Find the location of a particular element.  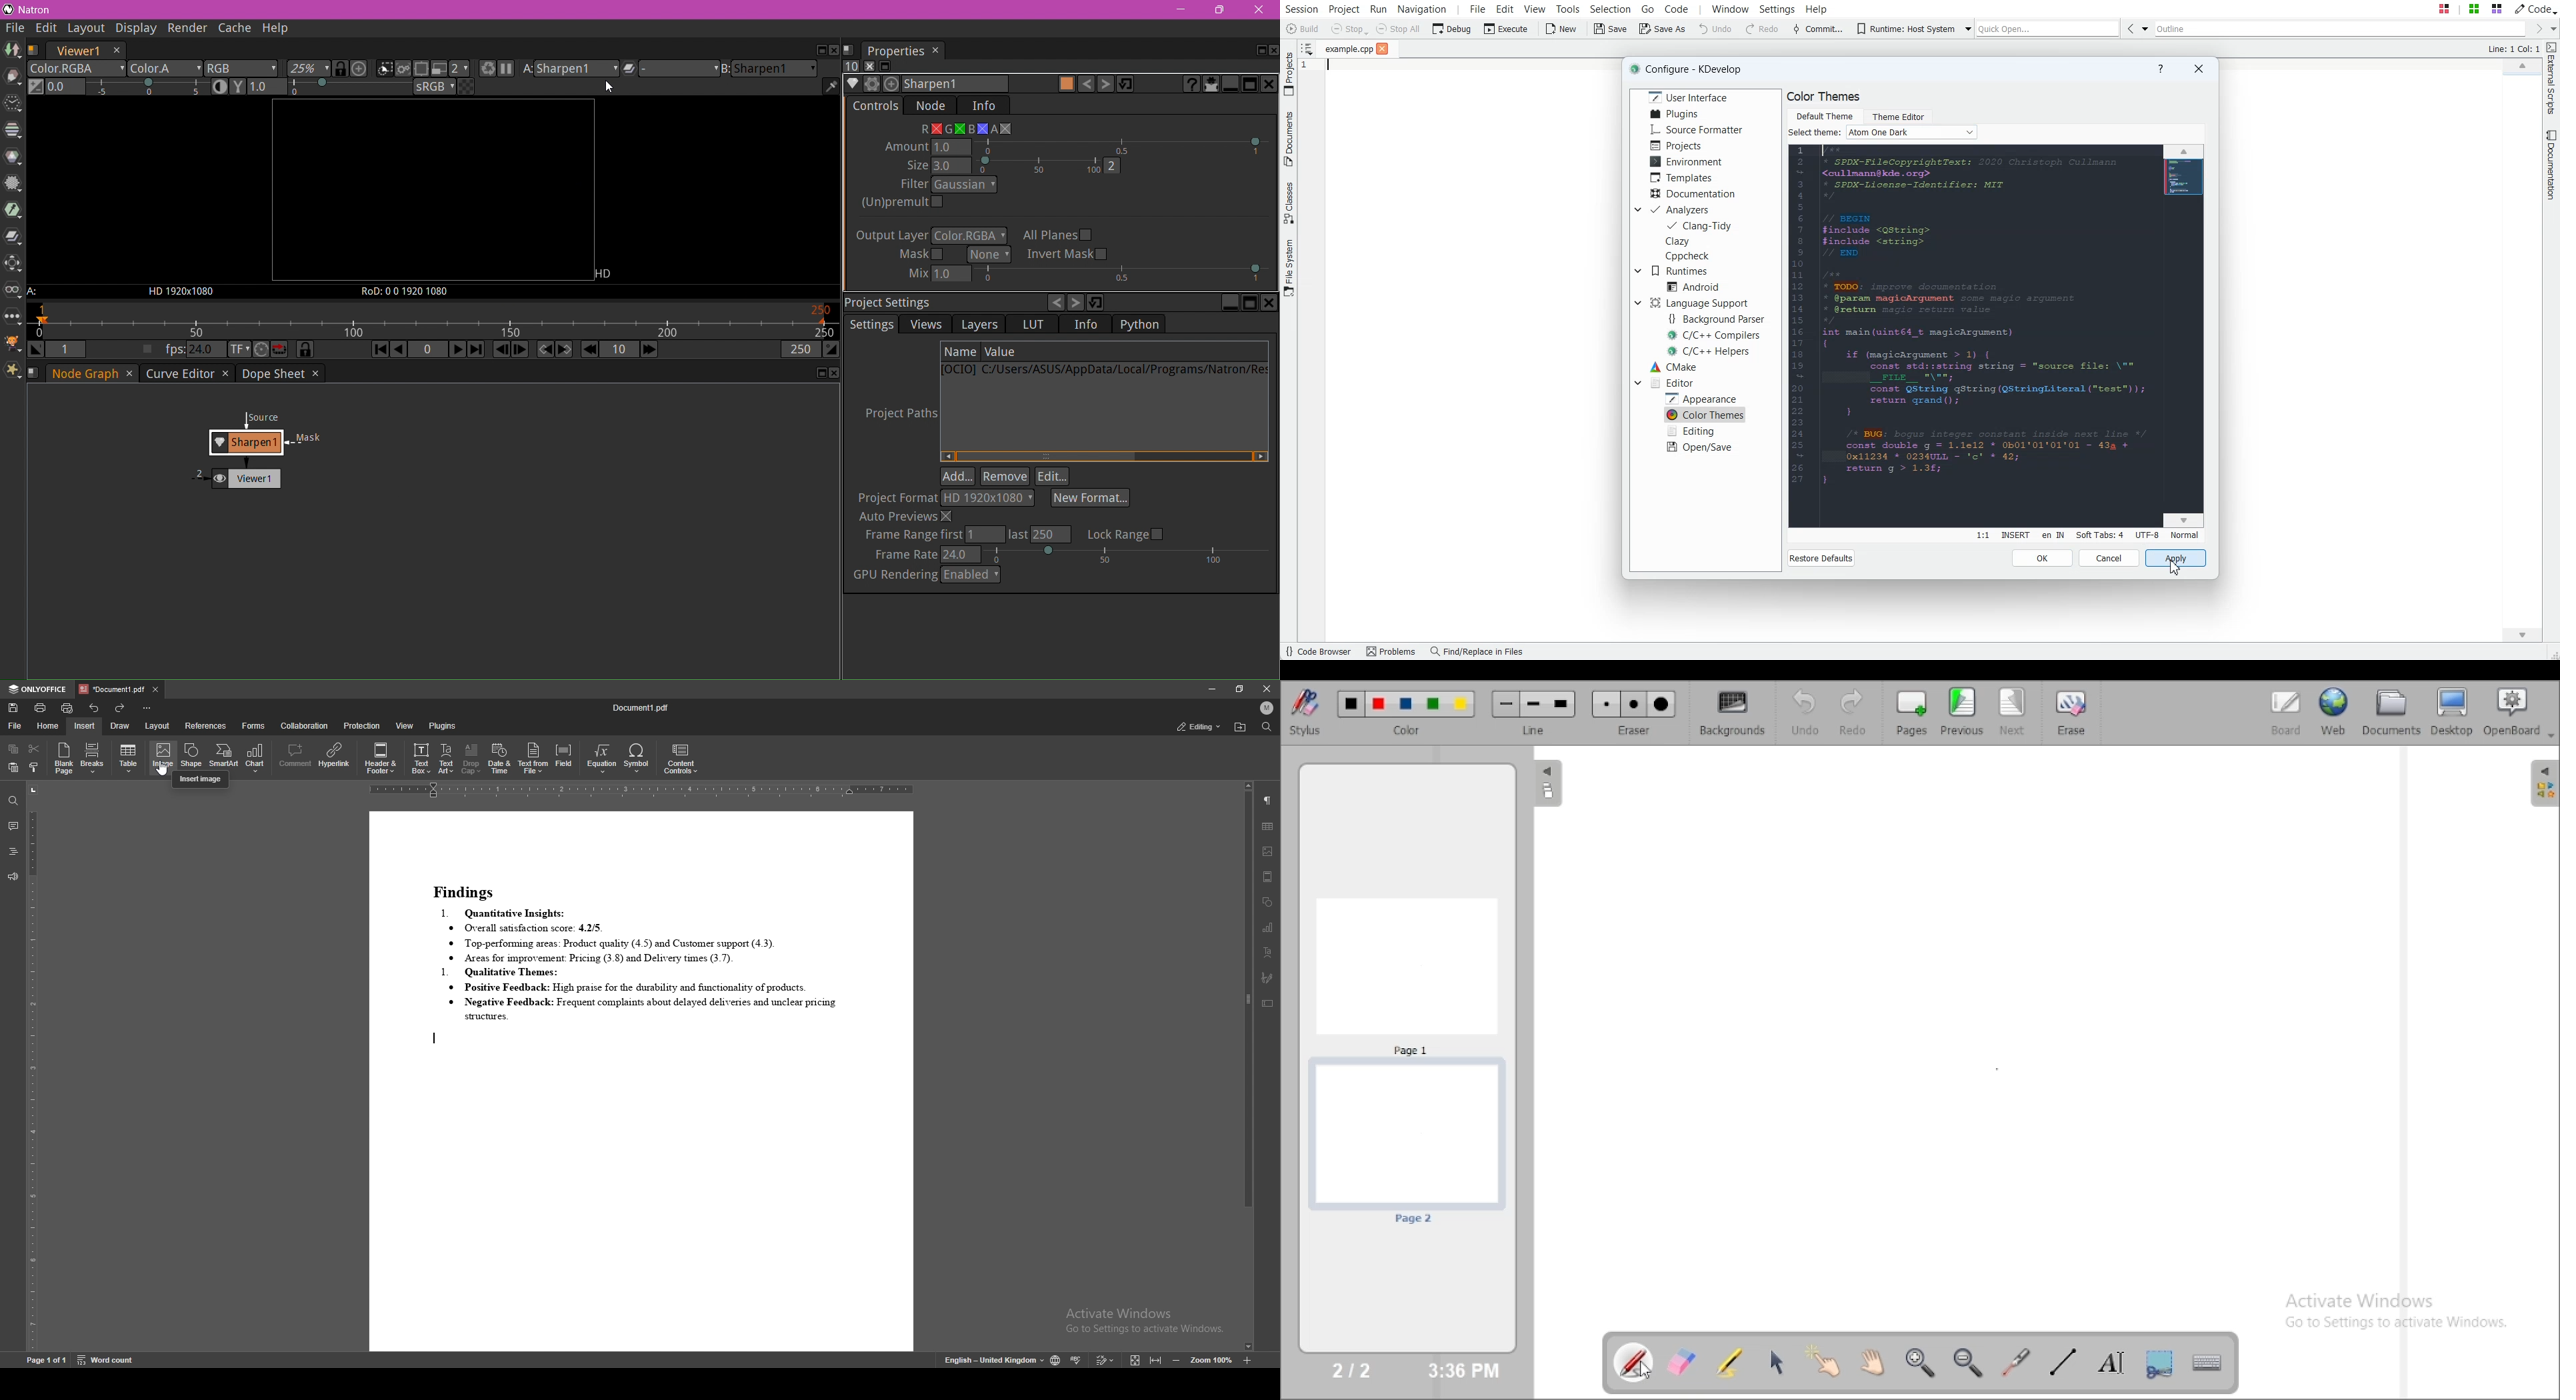

resize is located at coordinates (1241, 689).